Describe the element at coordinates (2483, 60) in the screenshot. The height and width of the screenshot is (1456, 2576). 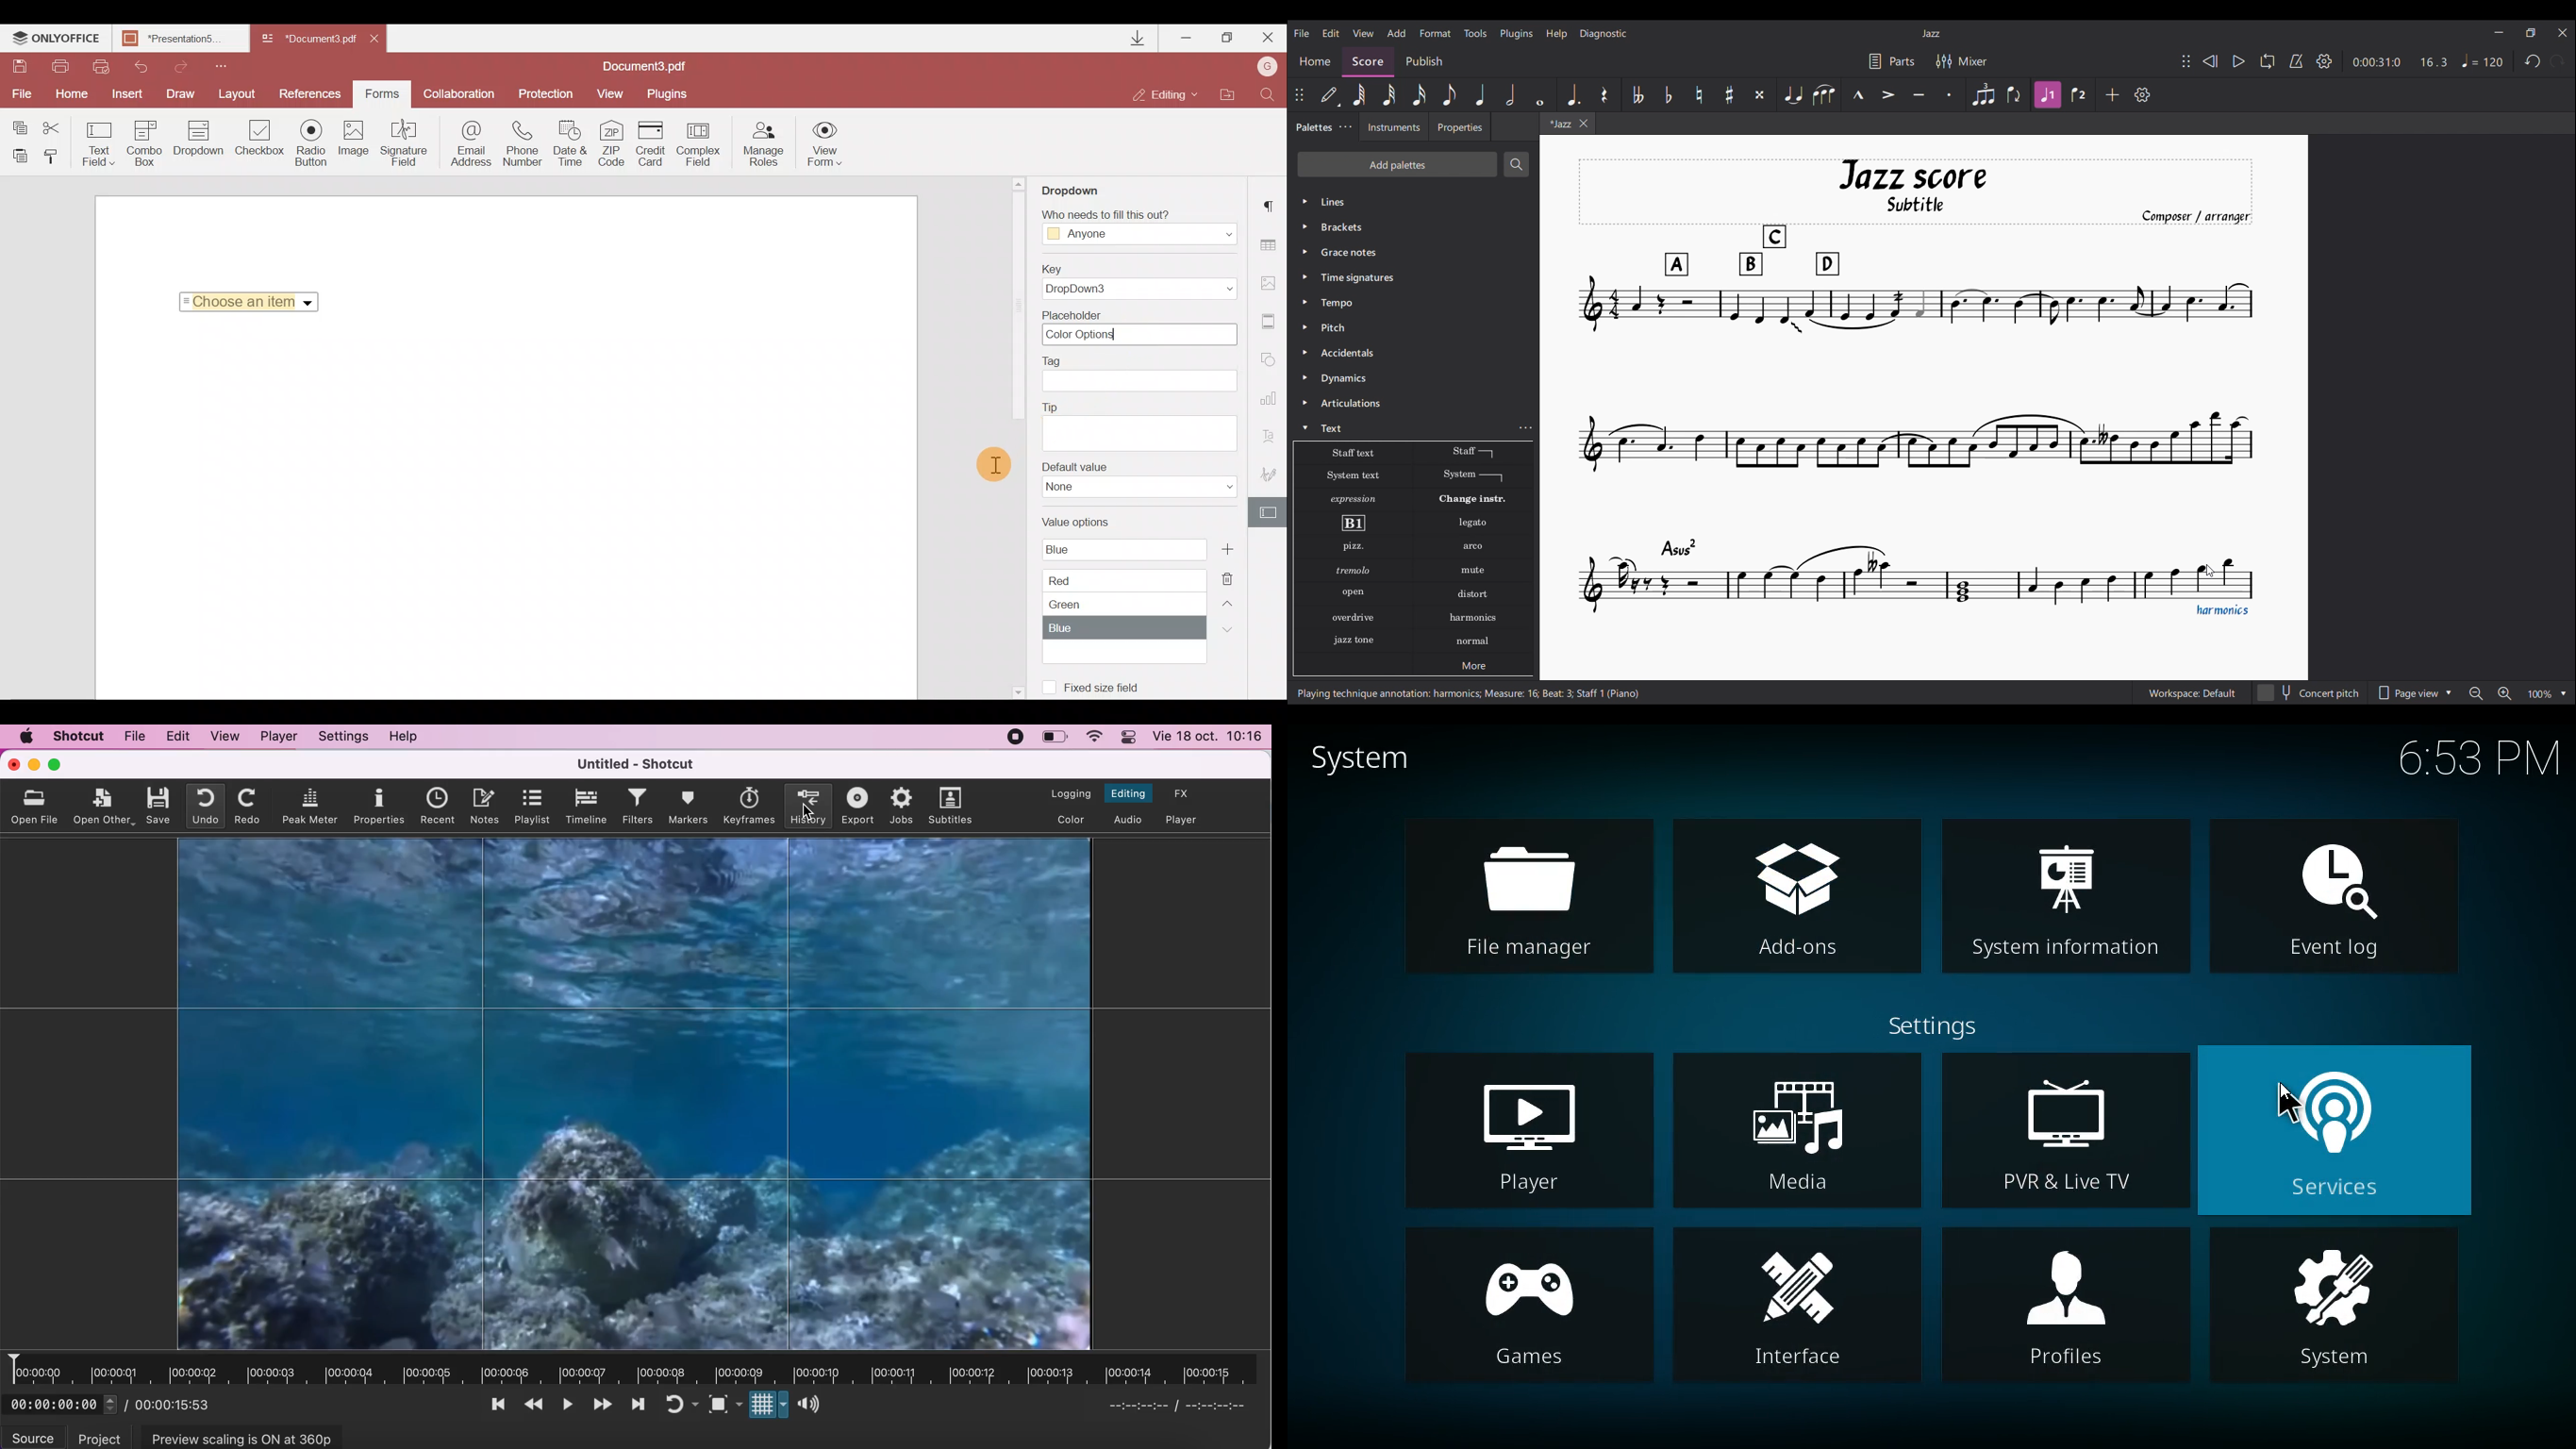
I see `Tempo` at that location.